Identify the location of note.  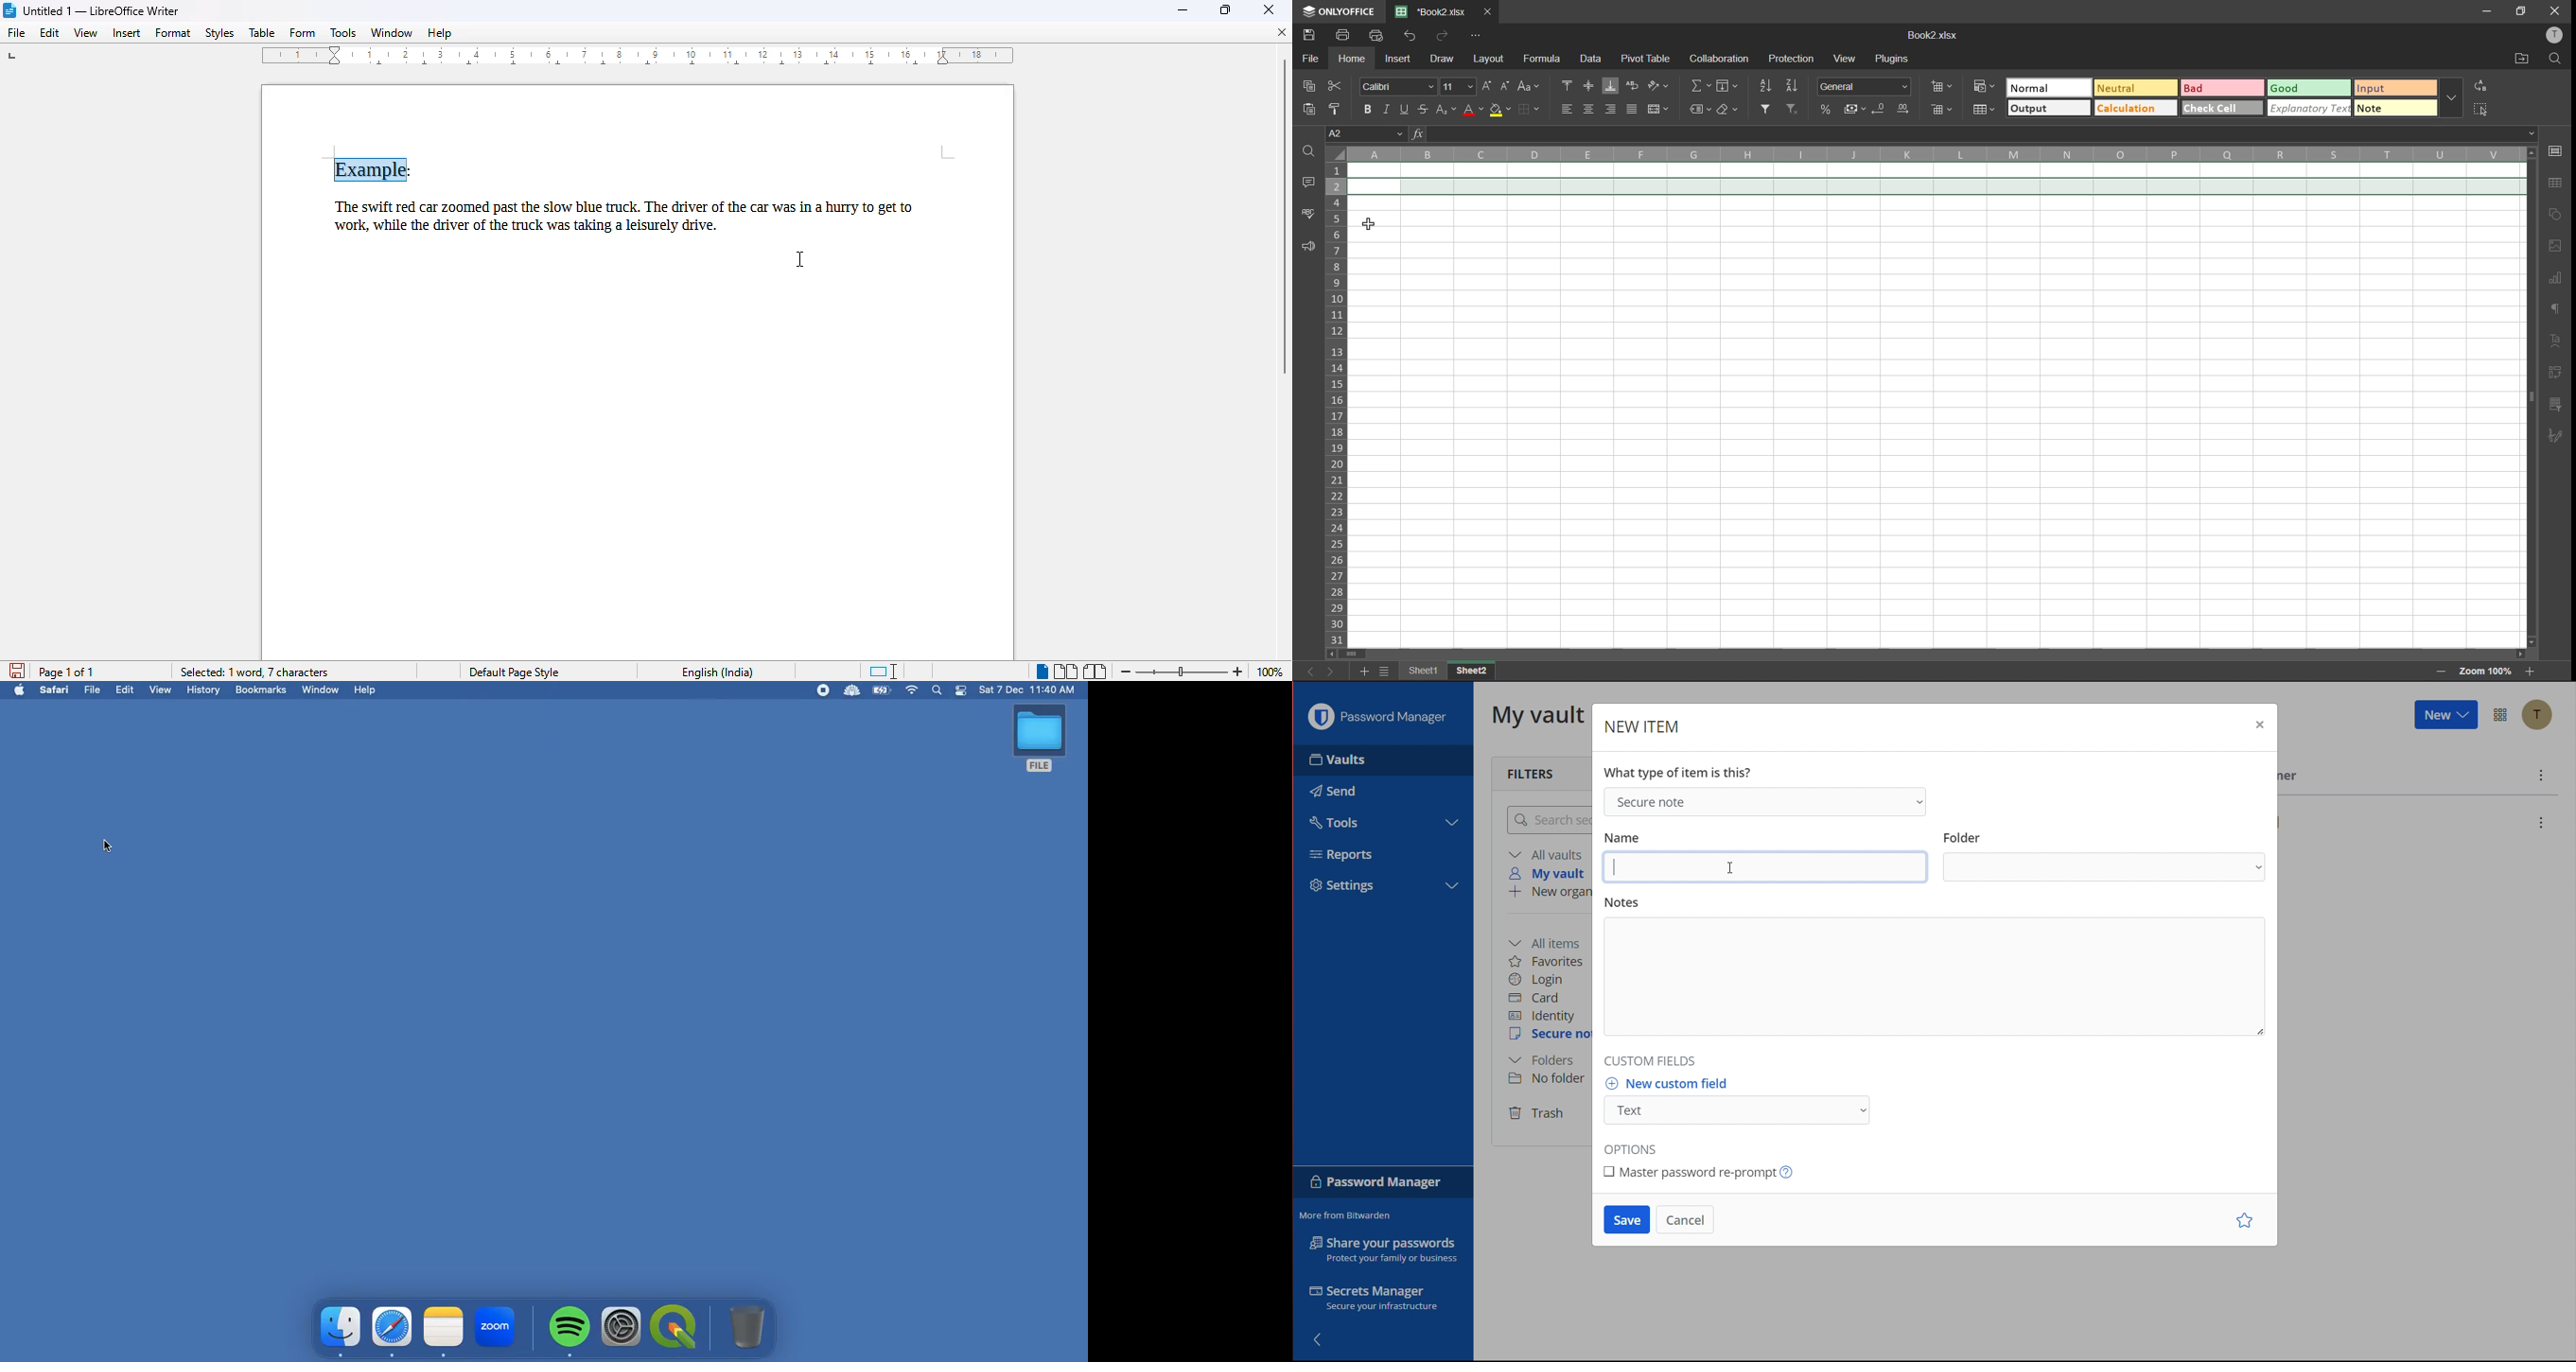
(2395, 107).